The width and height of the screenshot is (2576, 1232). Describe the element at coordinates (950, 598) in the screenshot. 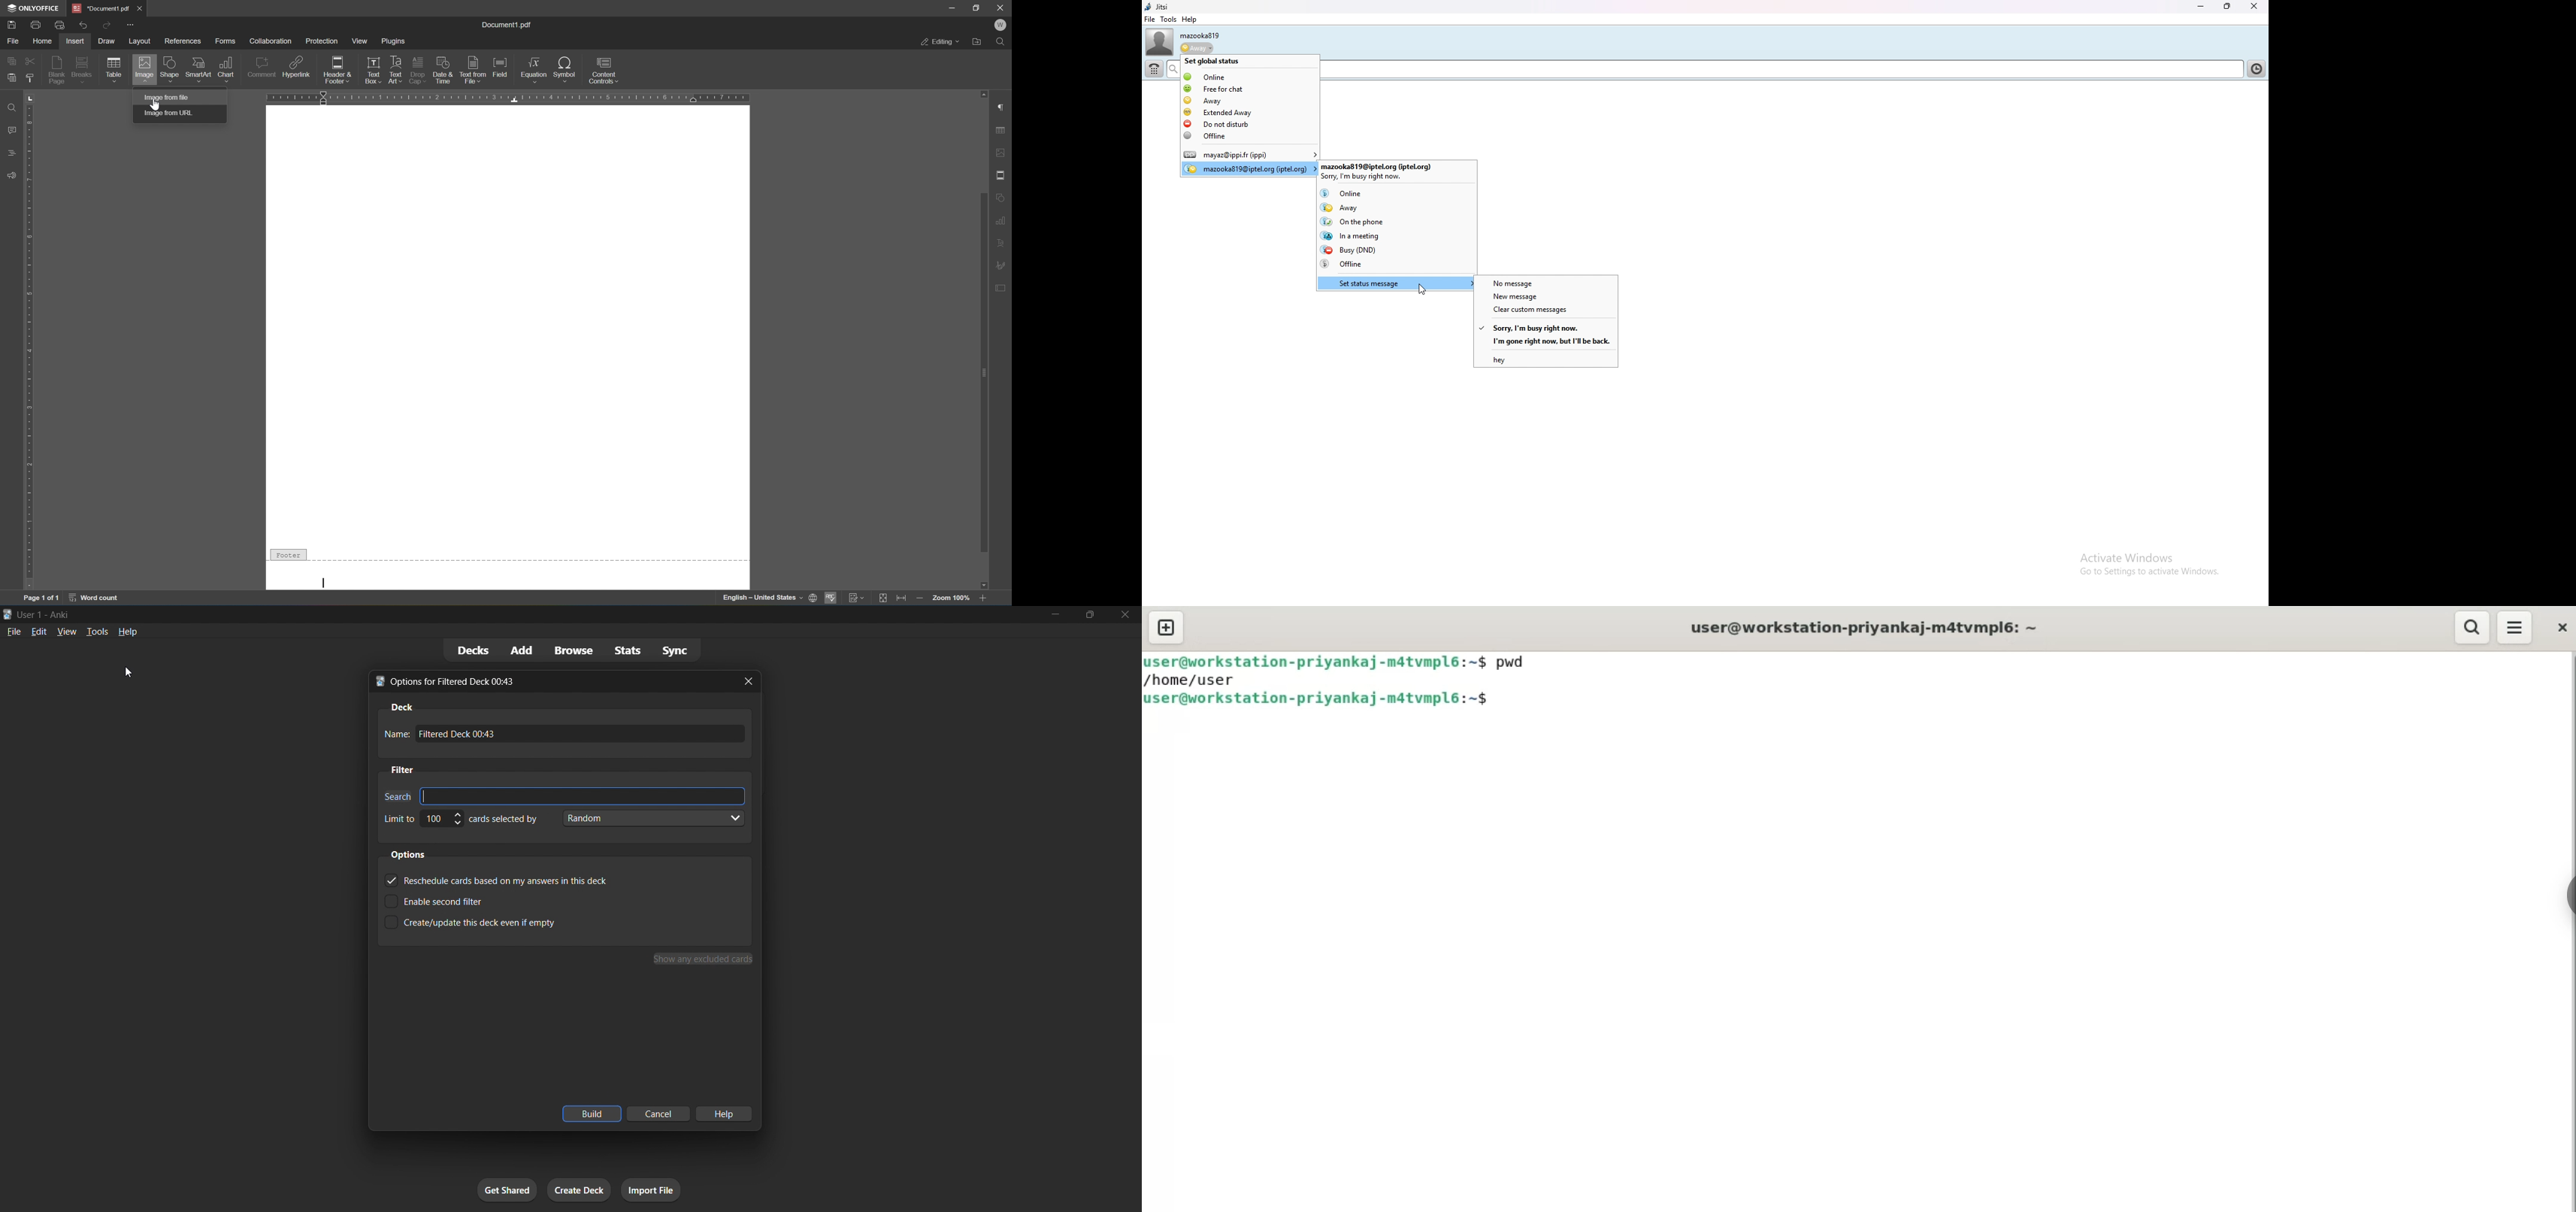

I see `zoom 100%` at that location.